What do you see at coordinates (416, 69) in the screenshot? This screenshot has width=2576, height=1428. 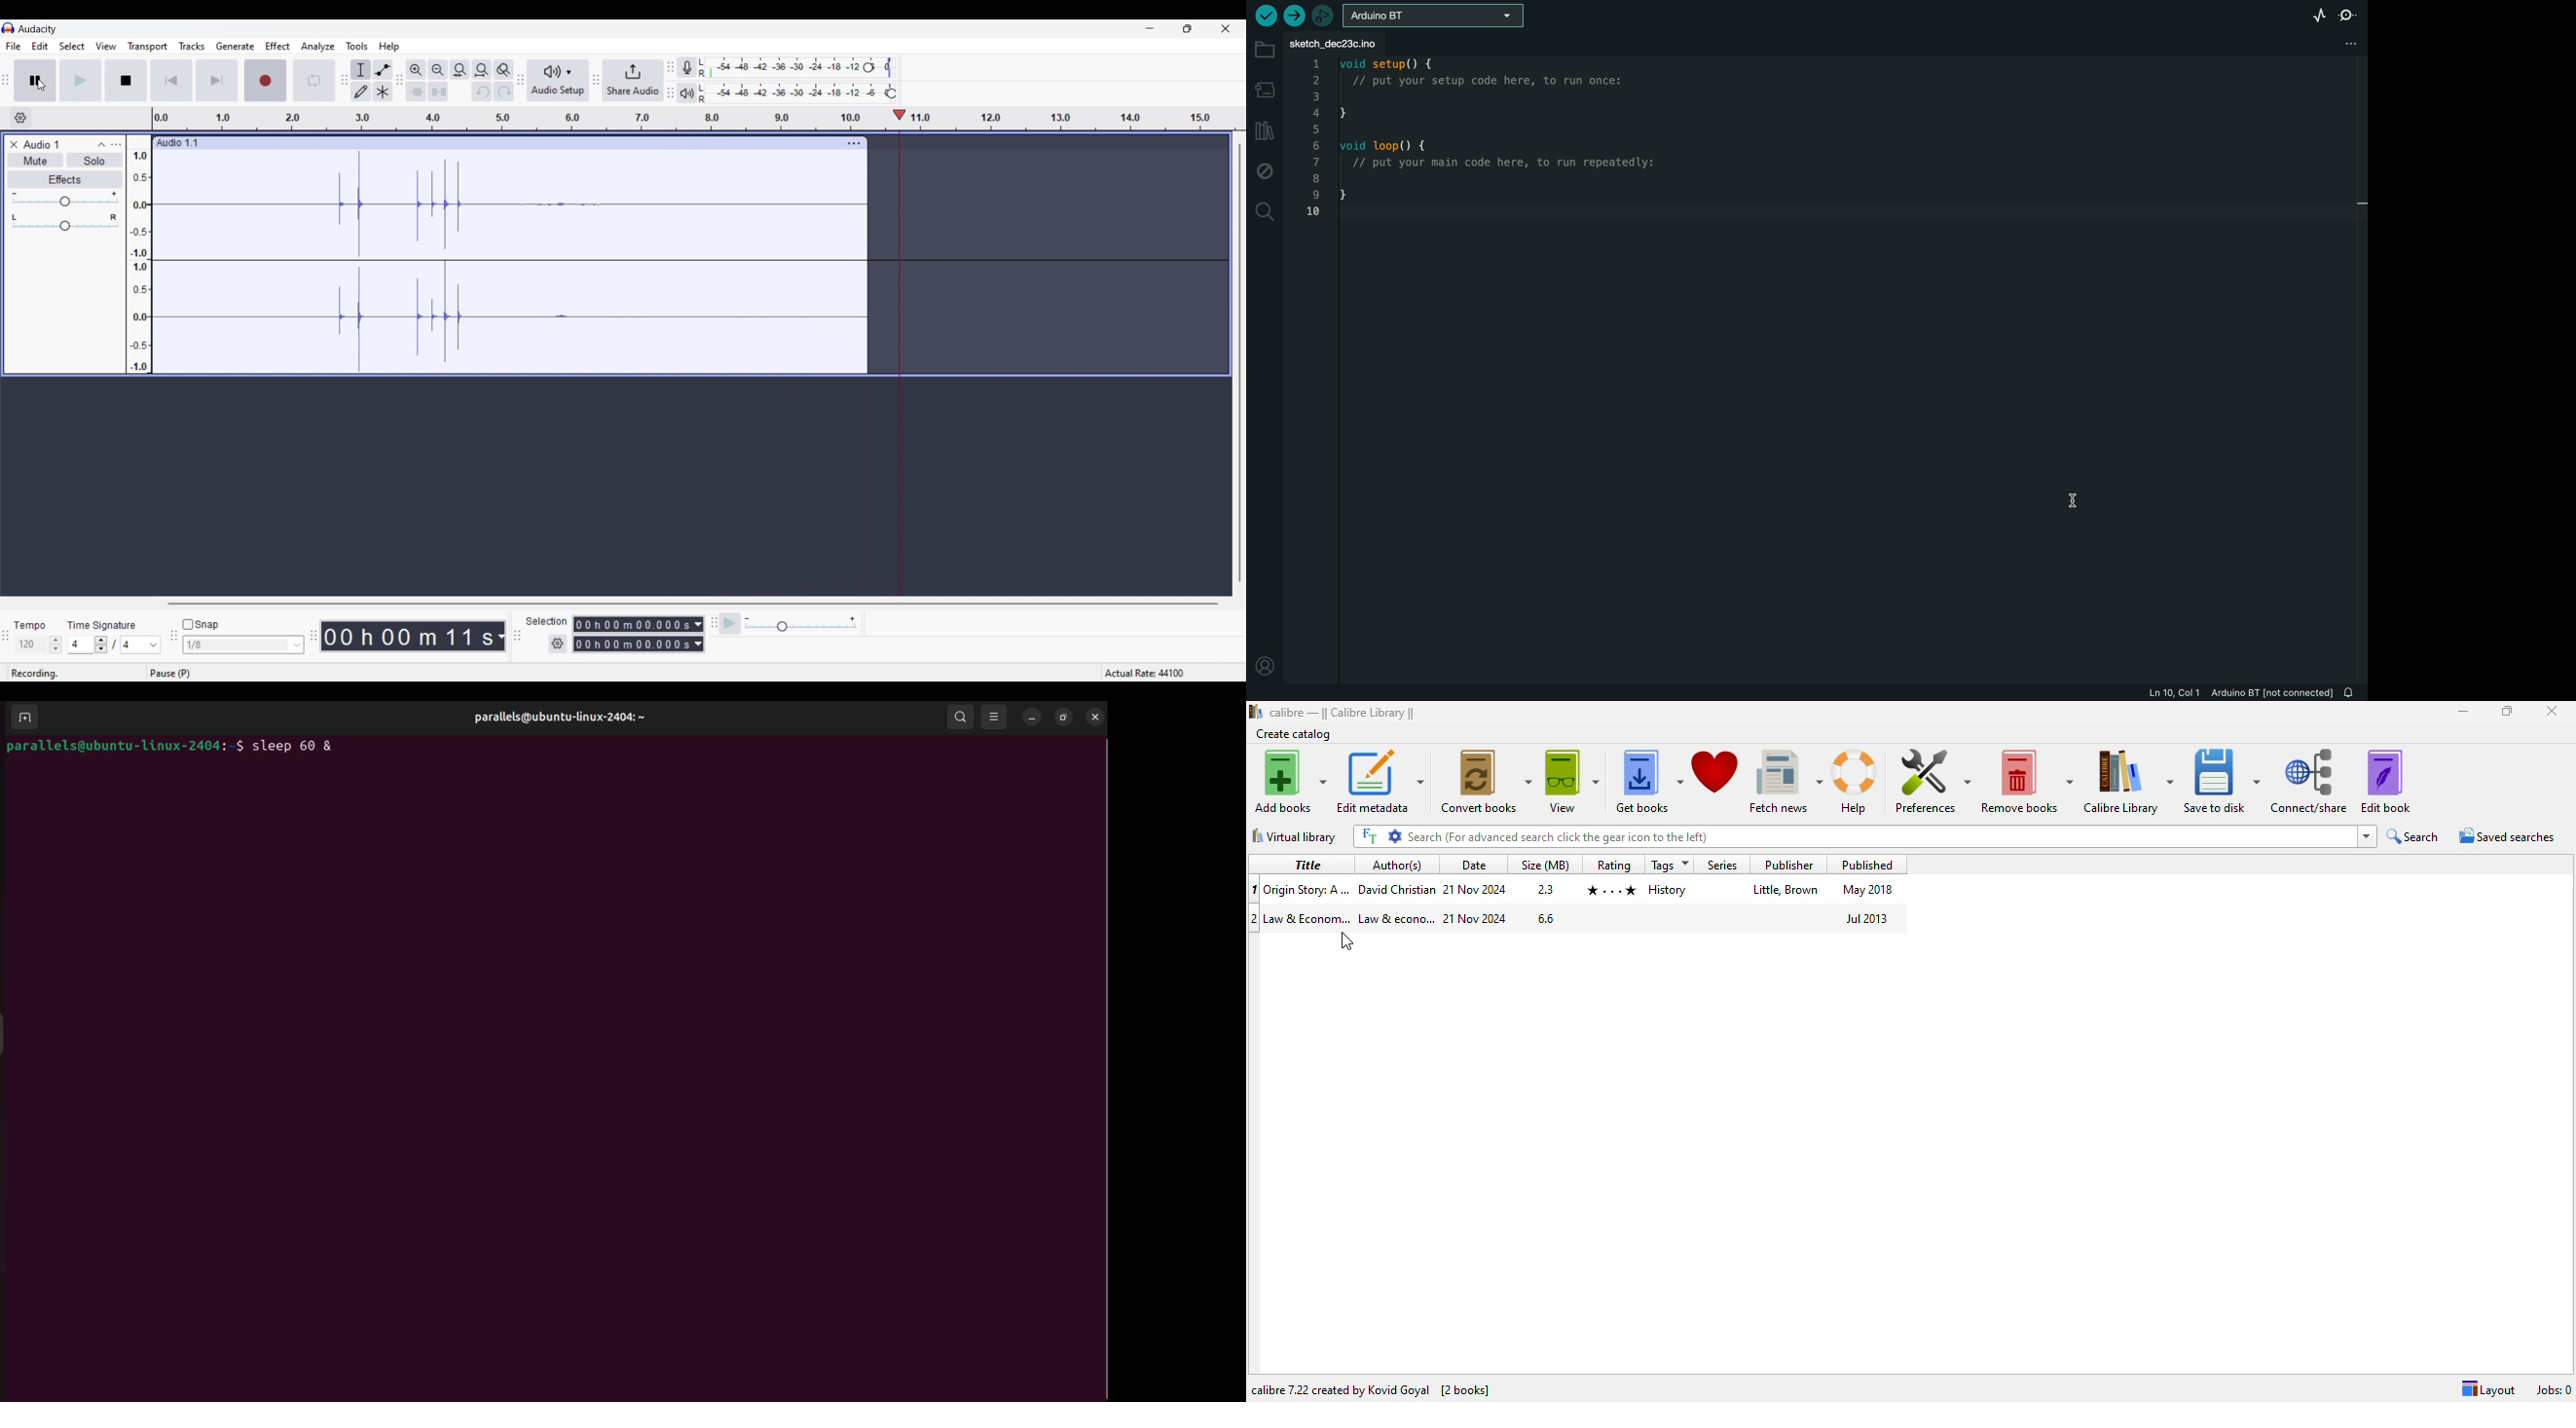 I see `Zoom in` at bounding box center [416, 69].